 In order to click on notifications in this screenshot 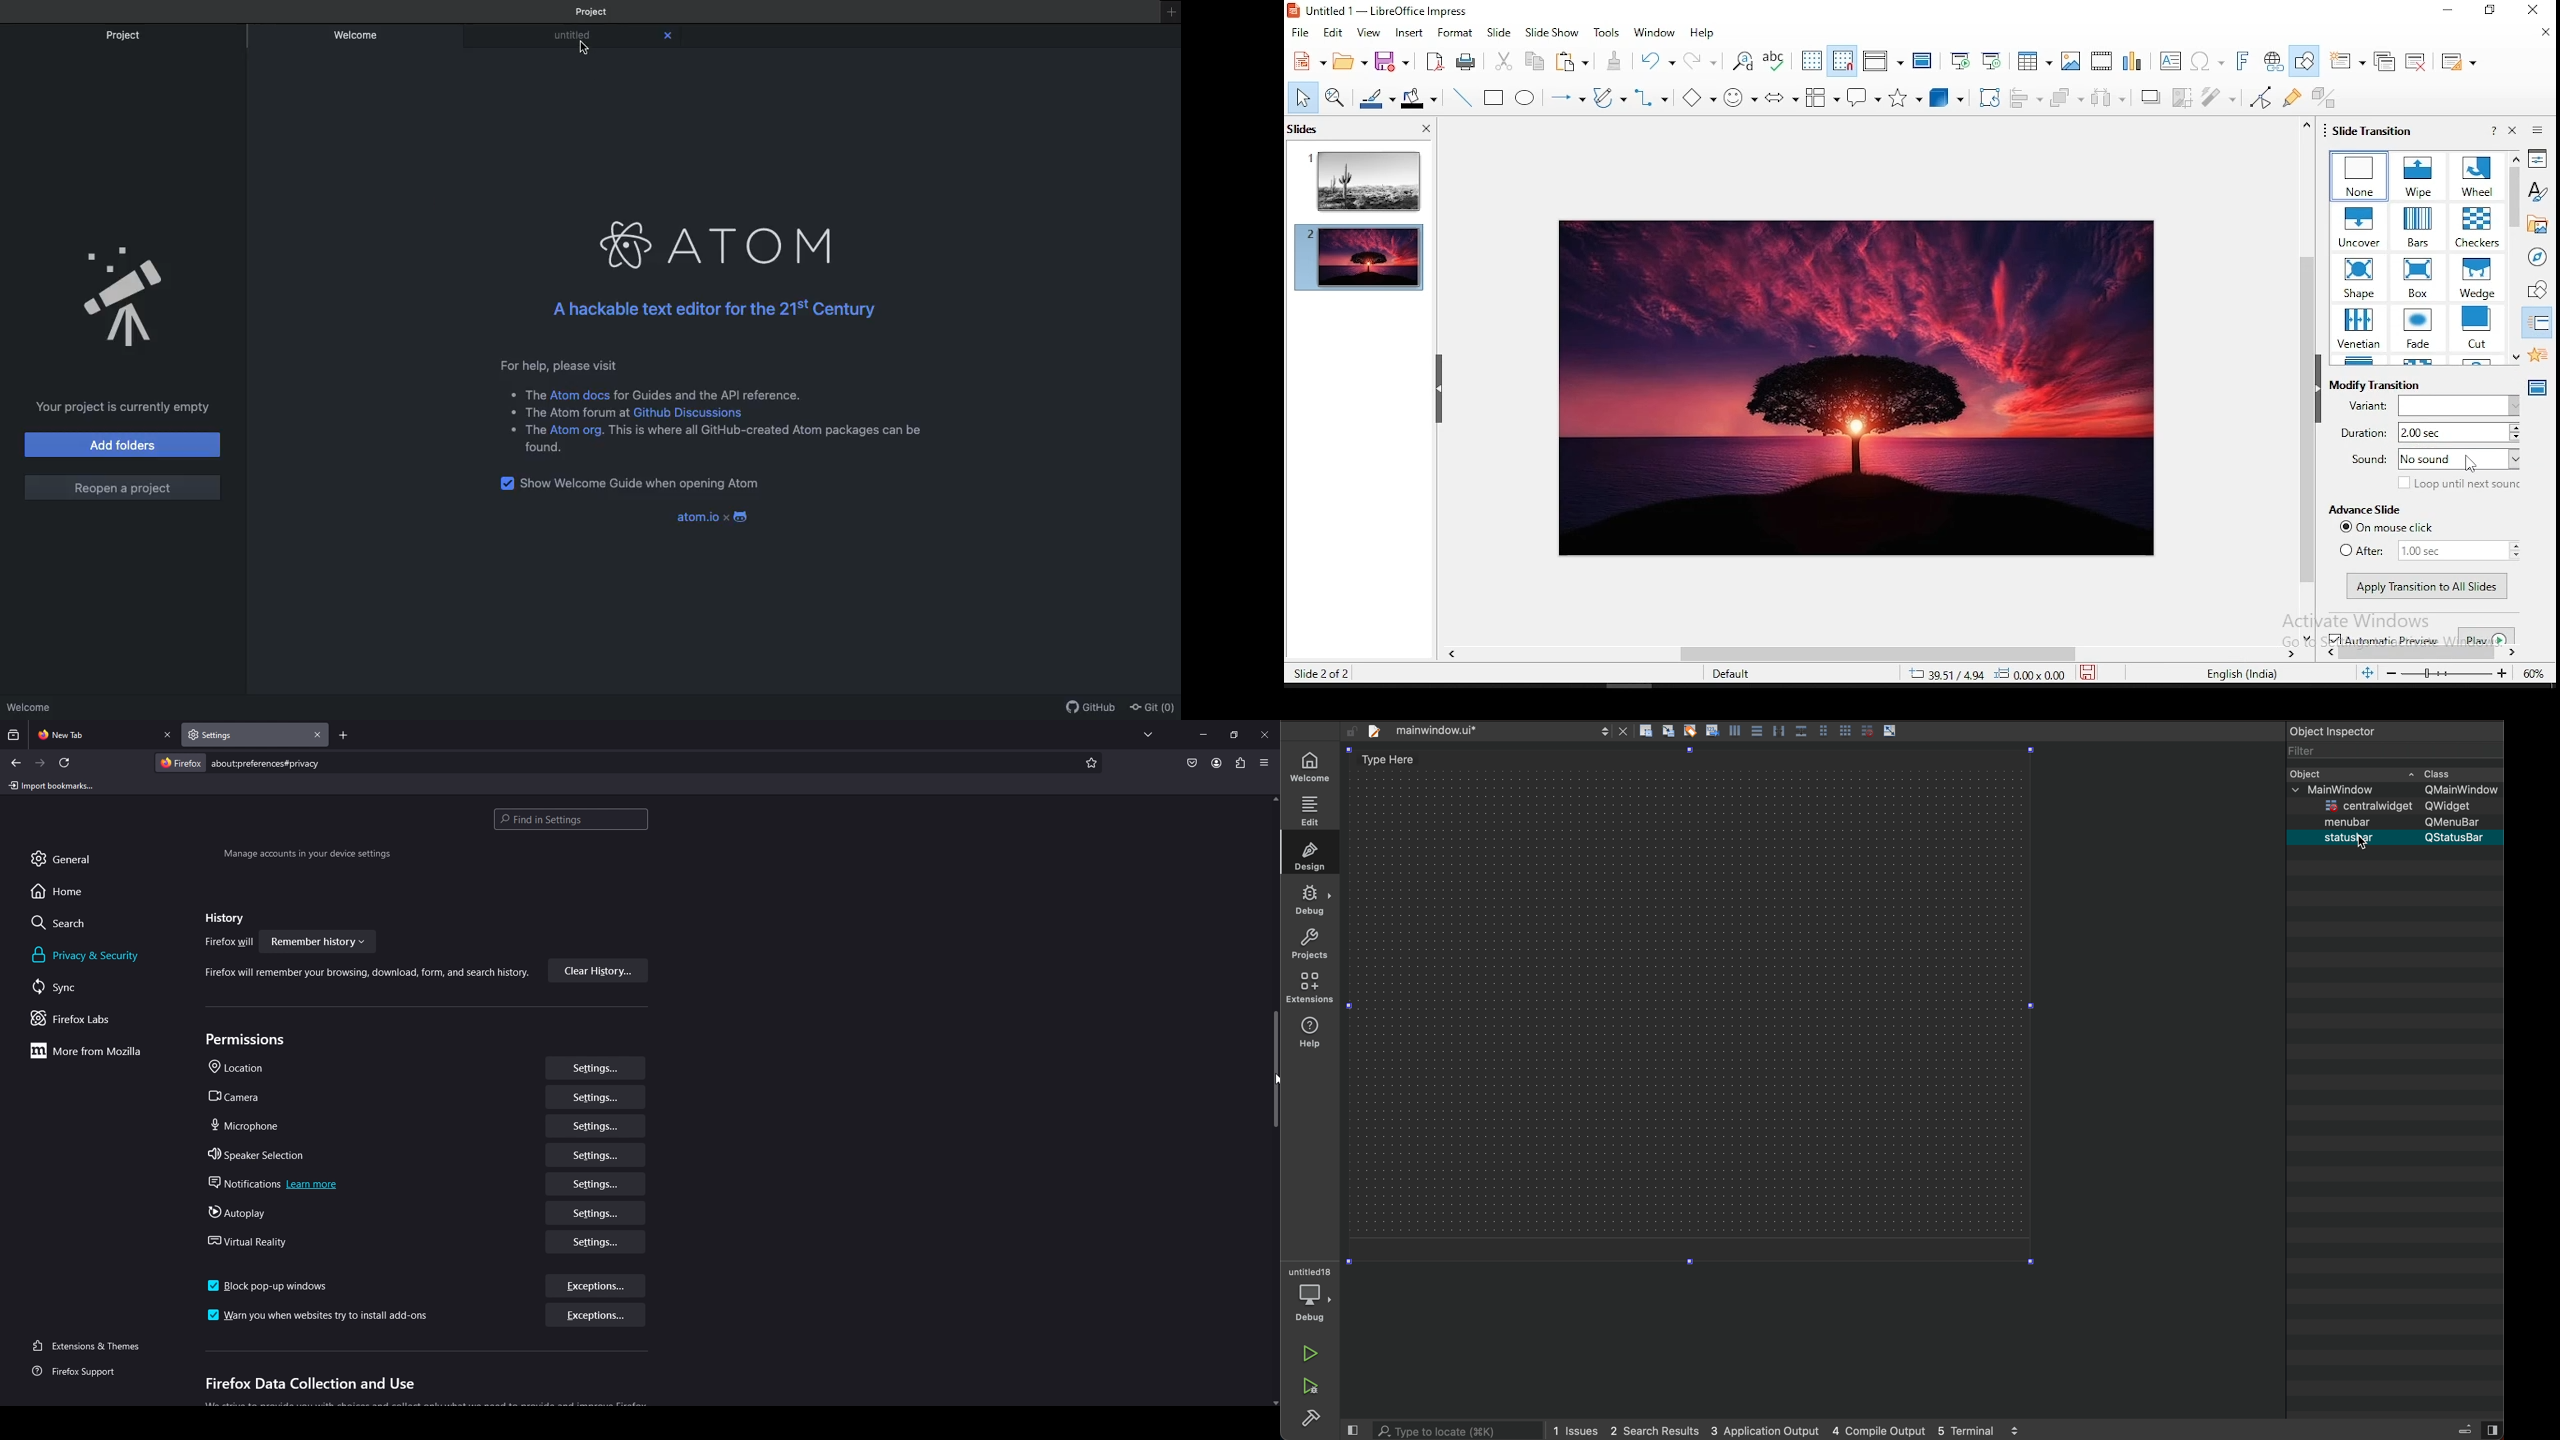, I will do `click(277, 1185)`.